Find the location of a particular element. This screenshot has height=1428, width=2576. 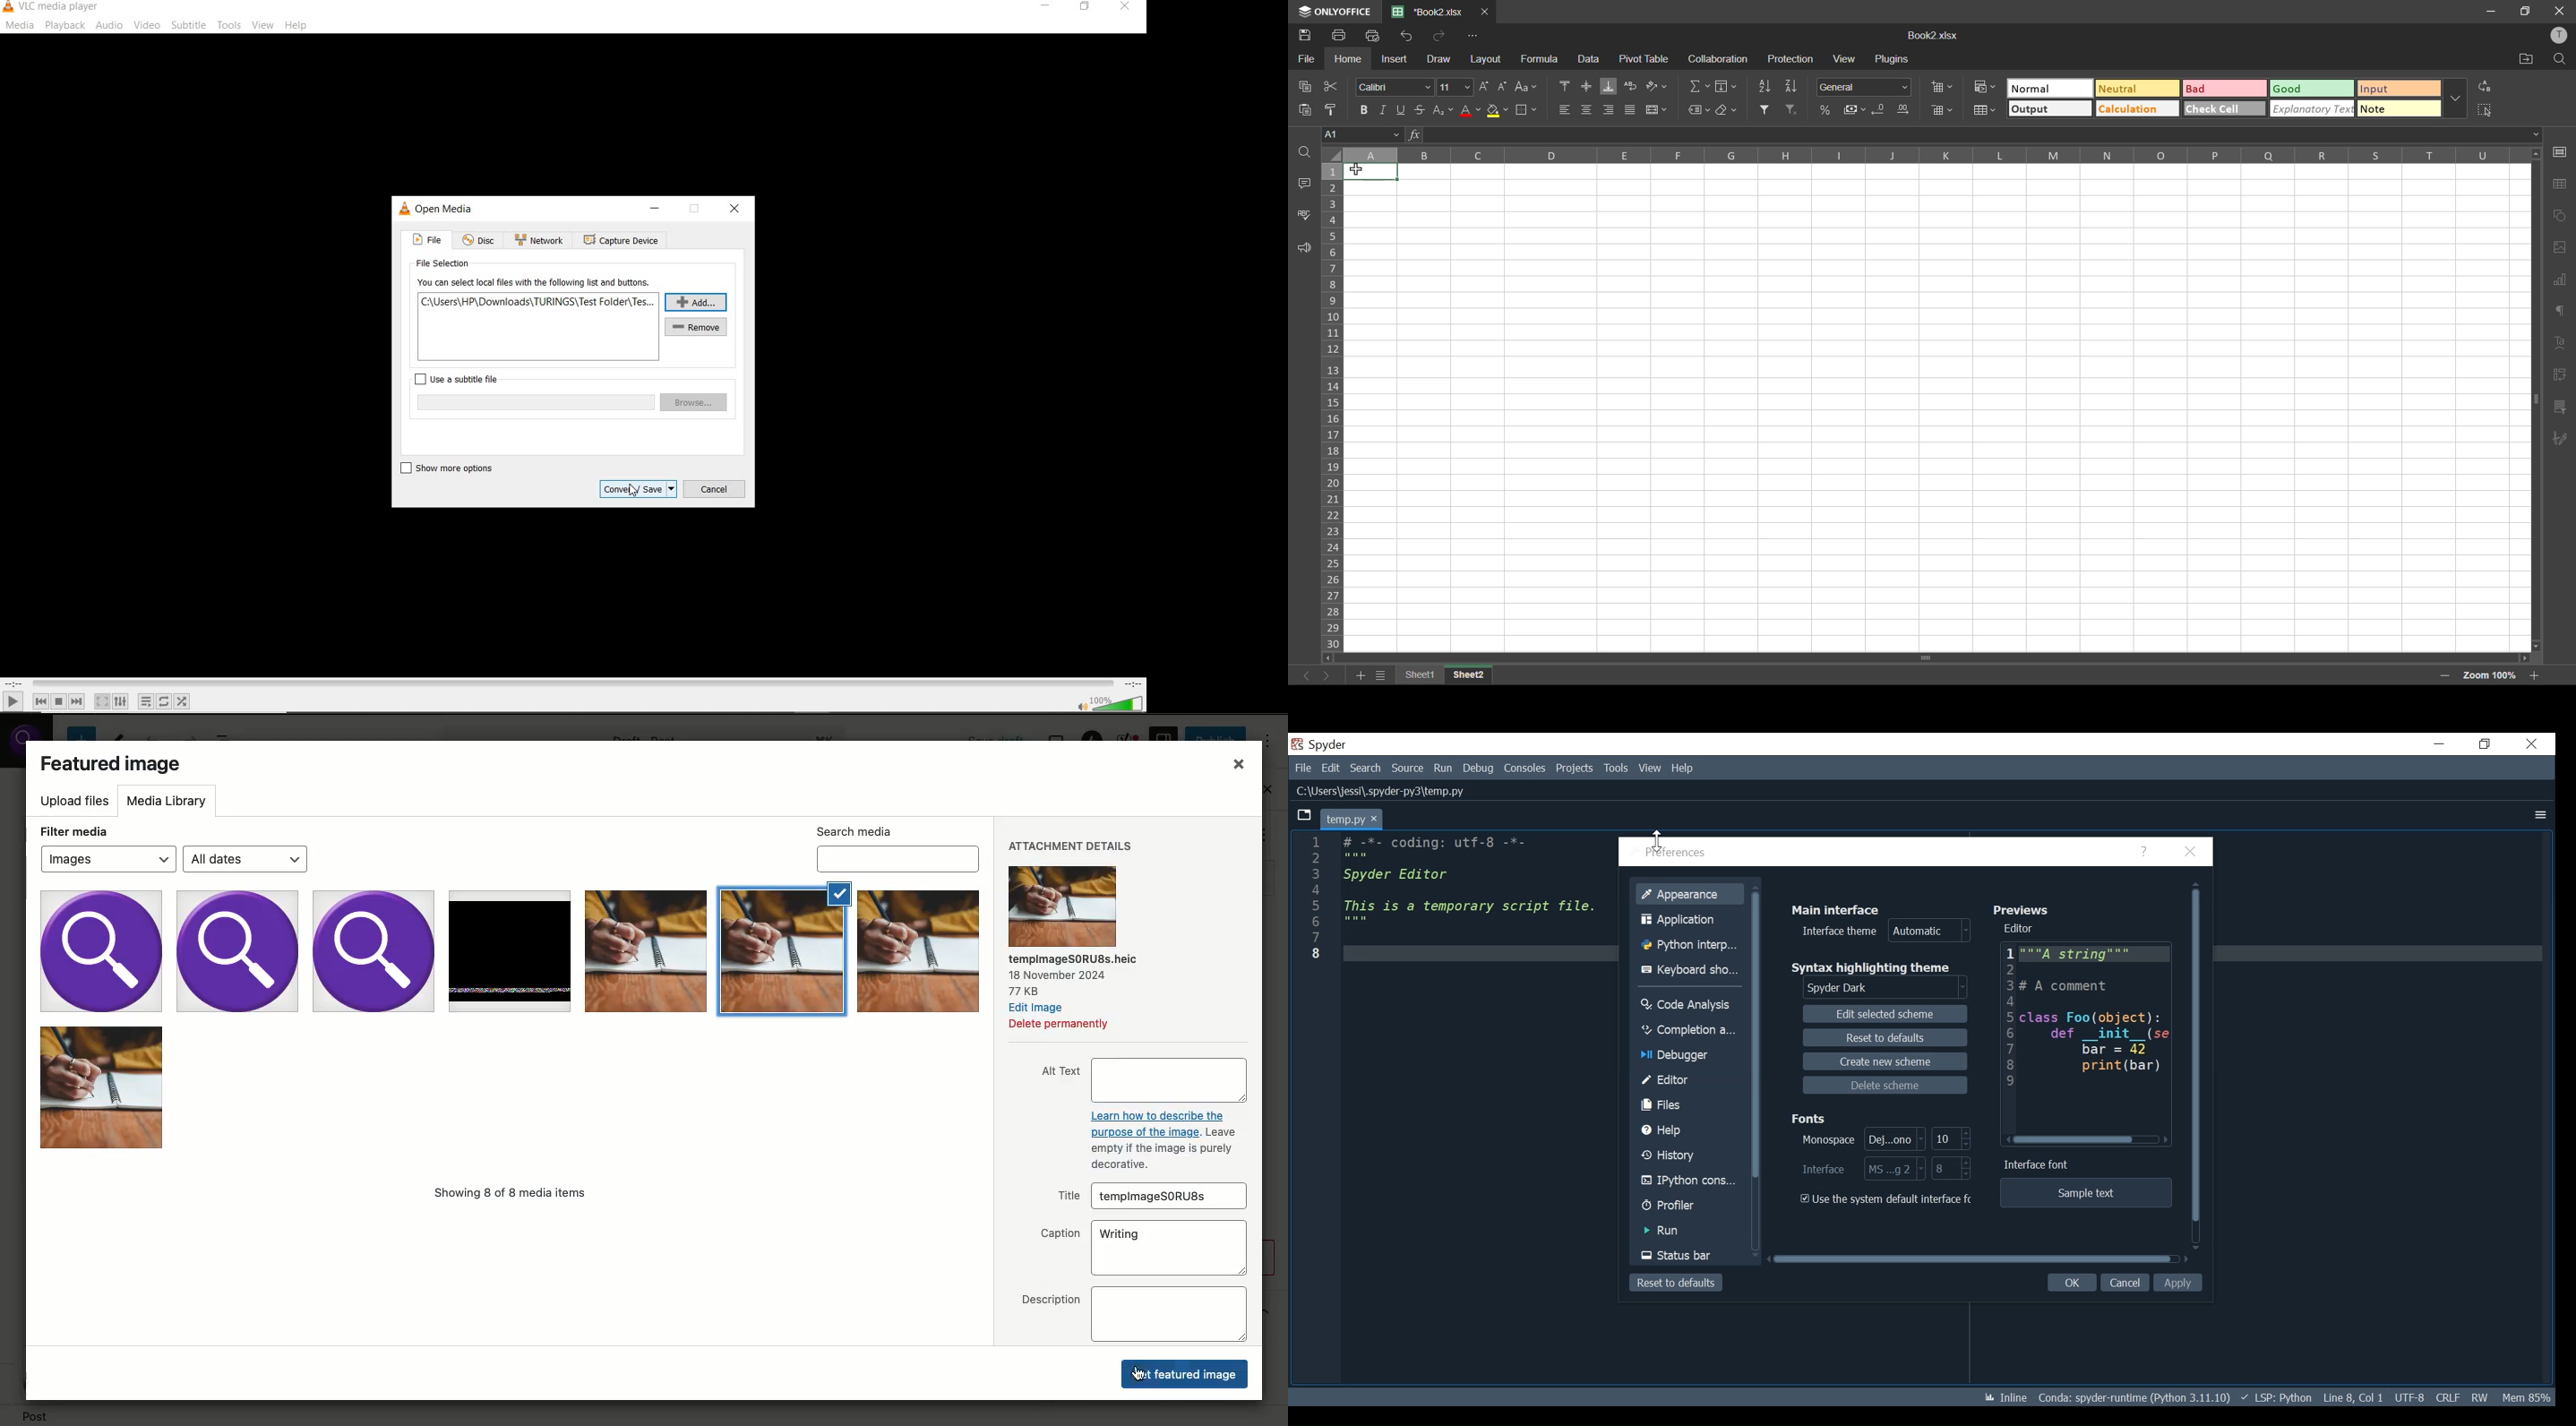

undo is located at coordinates (1408, 36).